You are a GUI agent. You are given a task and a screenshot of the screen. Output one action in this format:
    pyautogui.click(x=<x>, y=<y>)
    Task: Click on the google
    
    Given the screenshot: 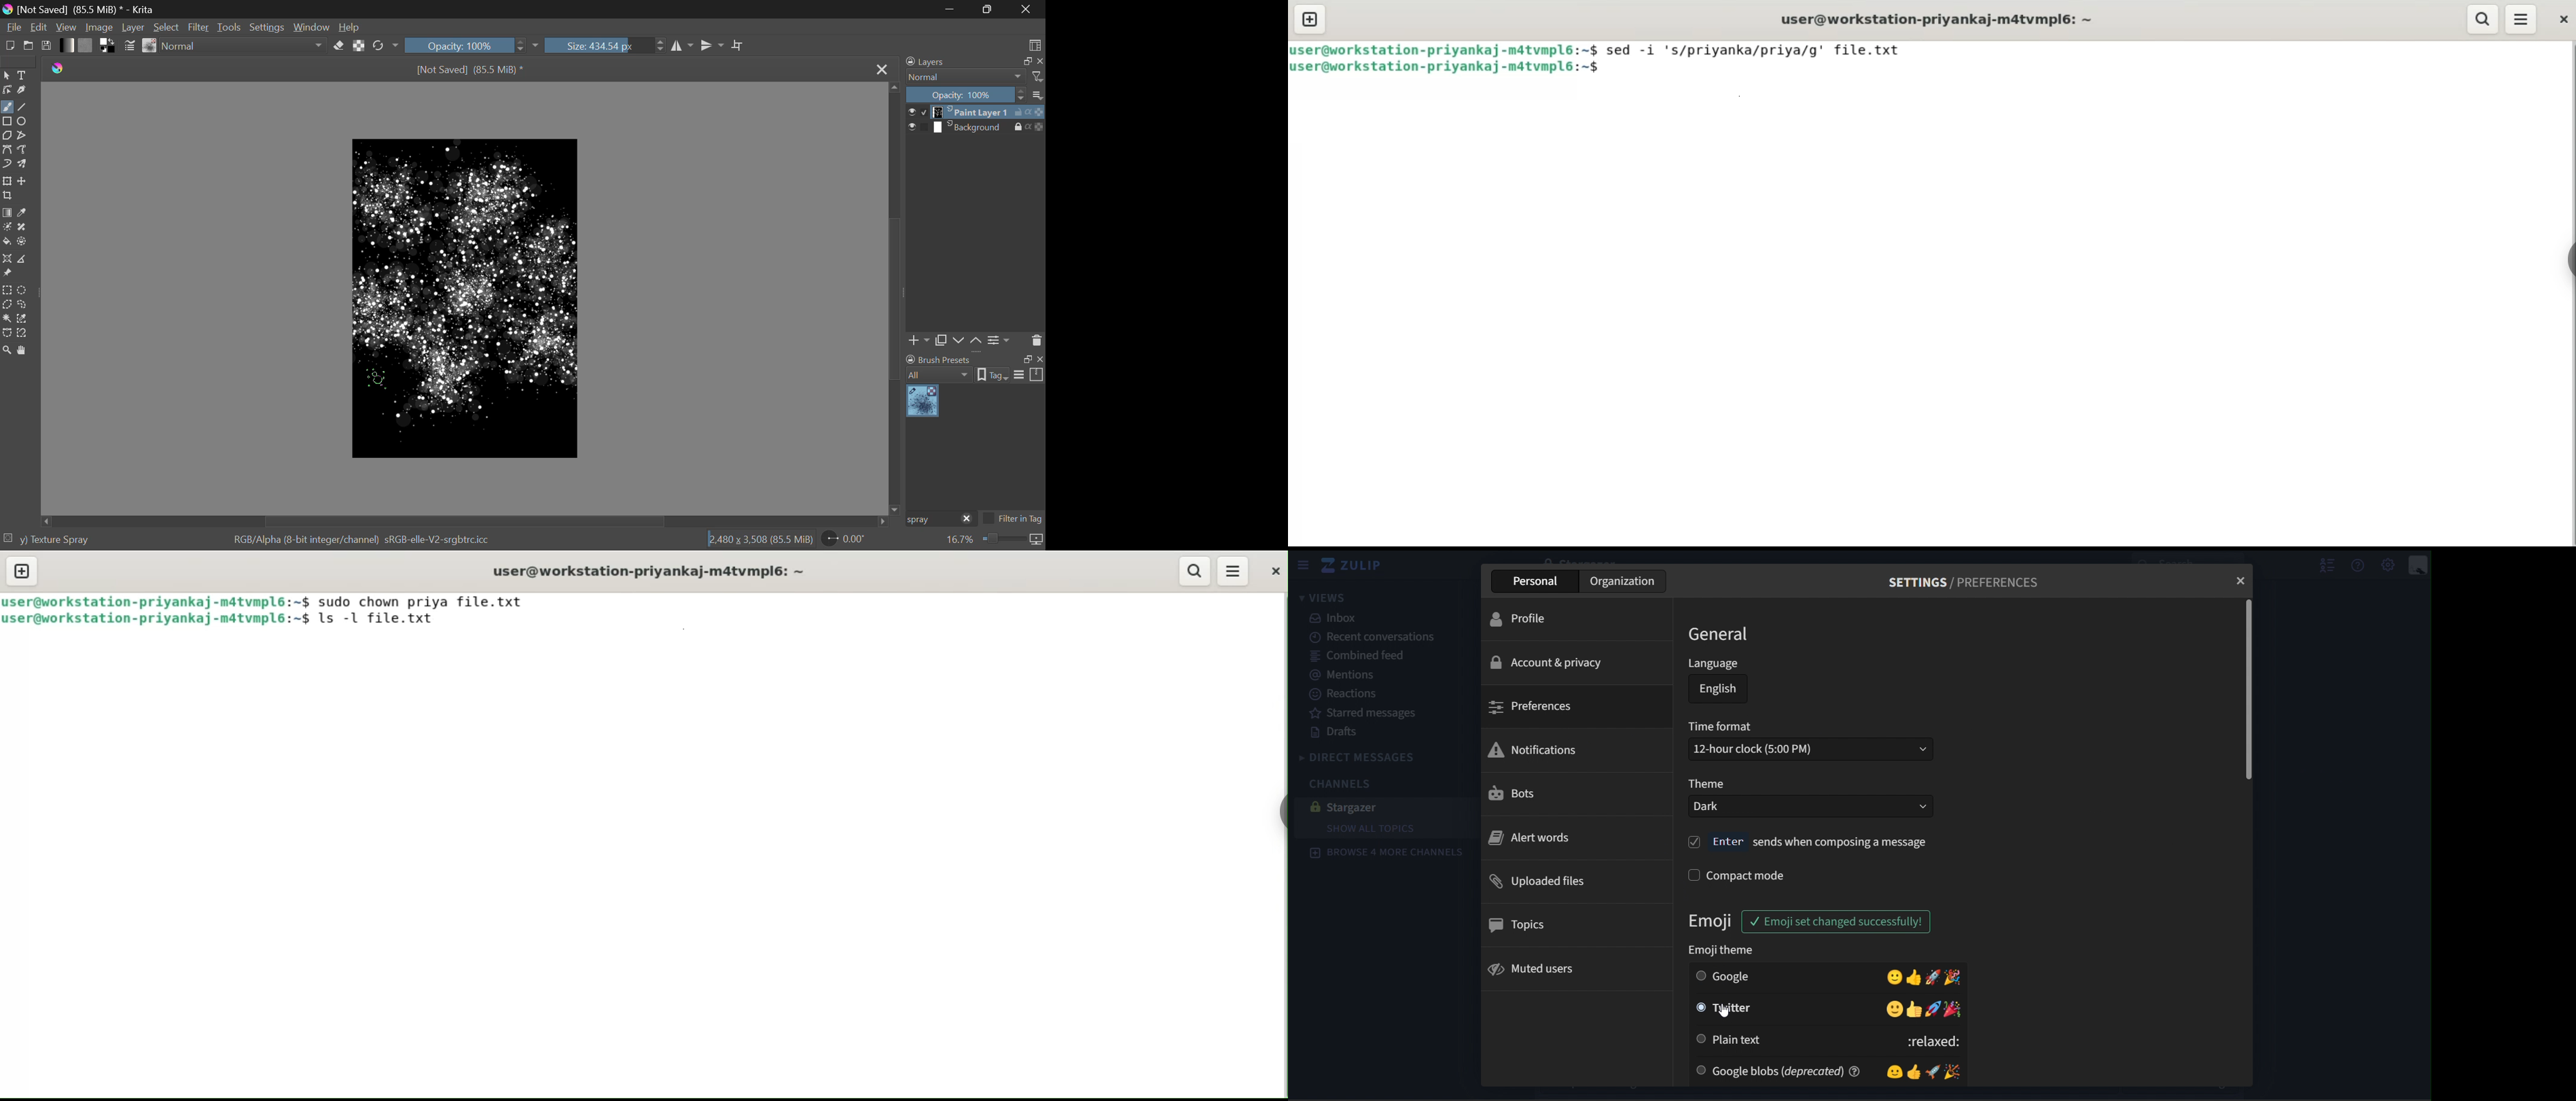 What is the action you would take?
    pyautogui.click(x=1829, y=976)
    